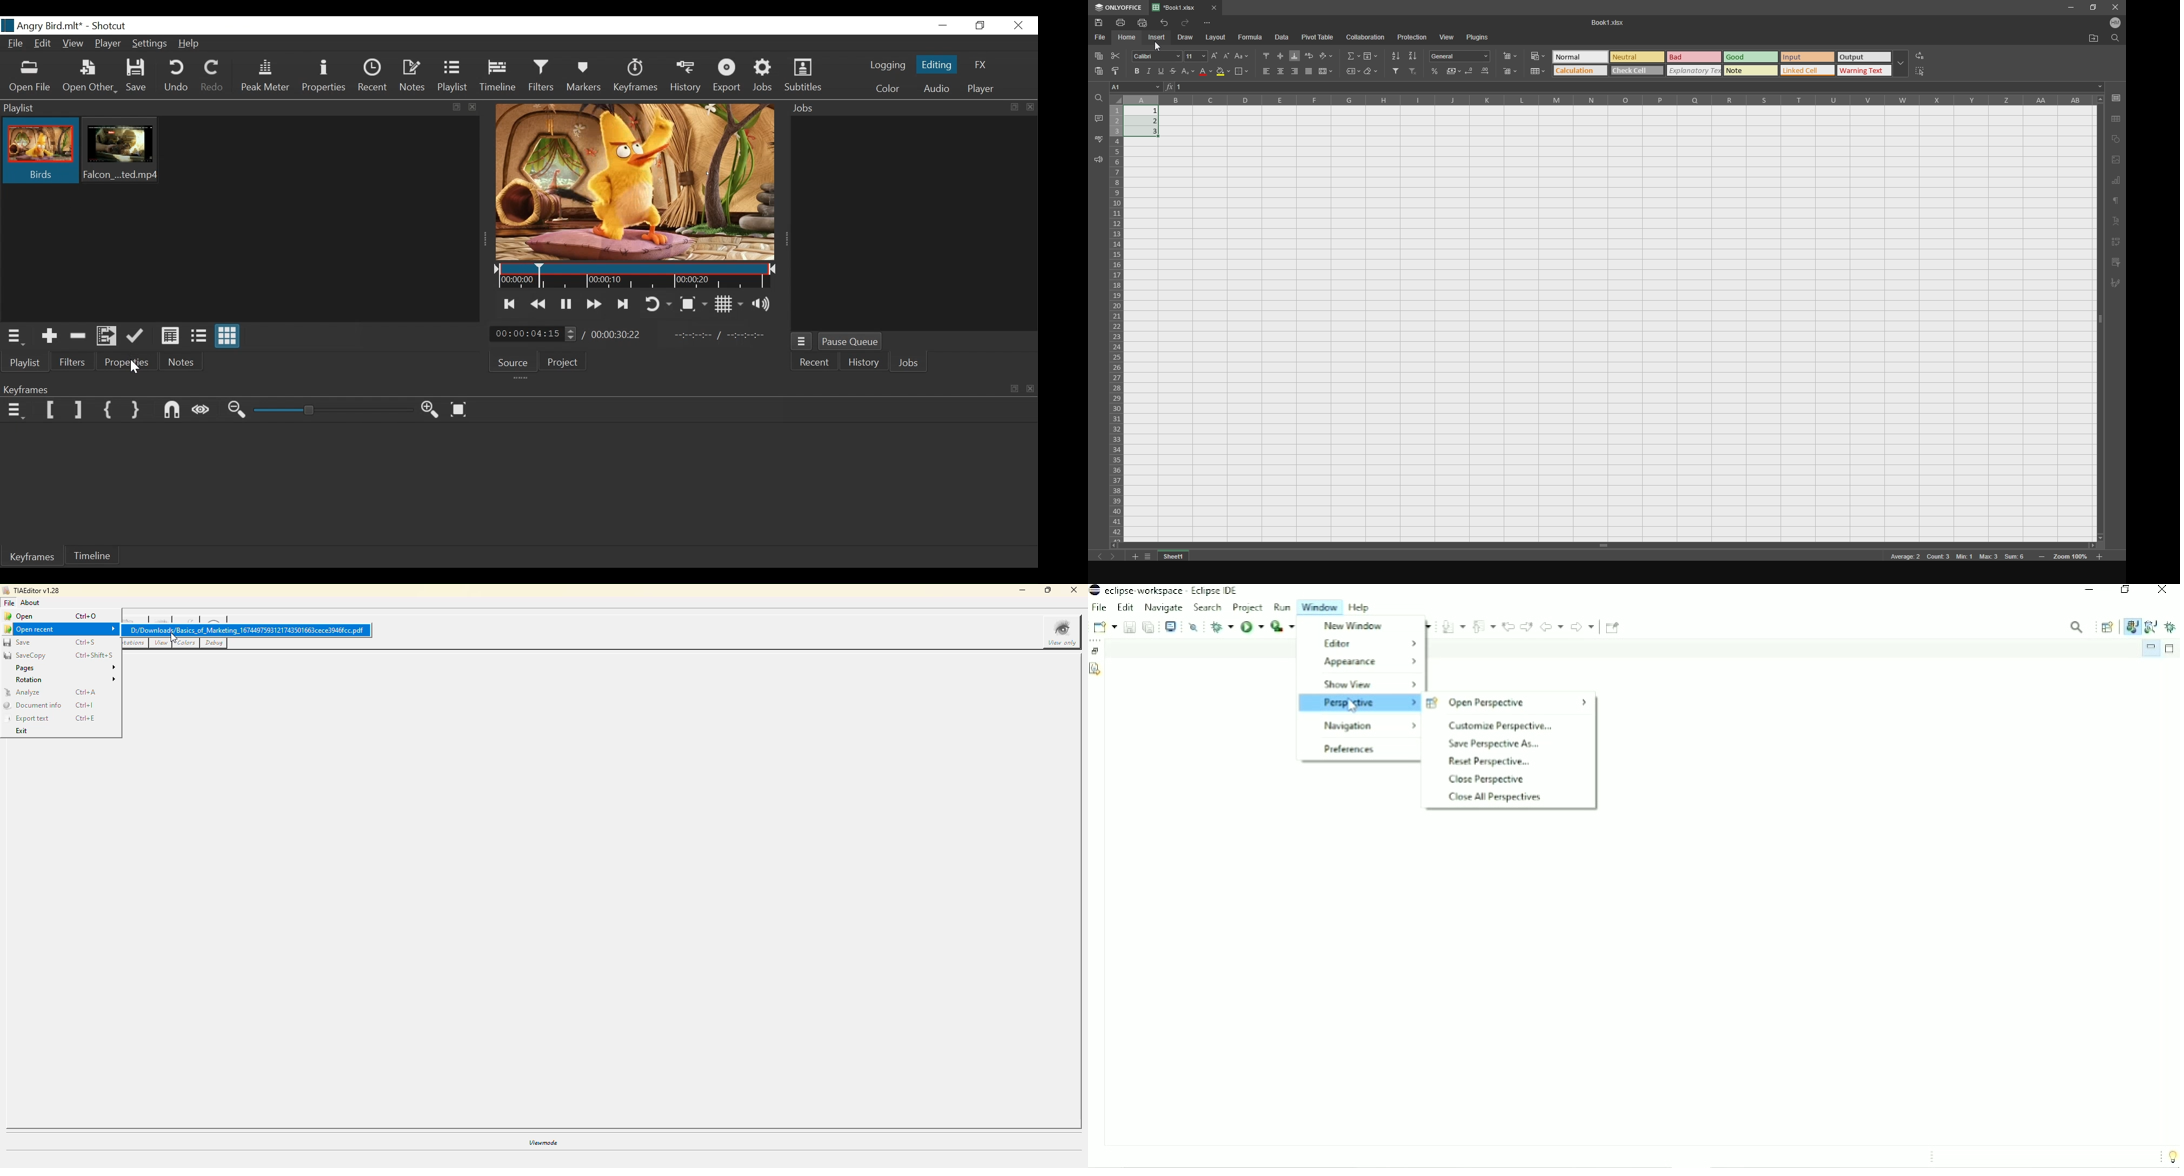  I want to click on Properties, so click(323, 76).